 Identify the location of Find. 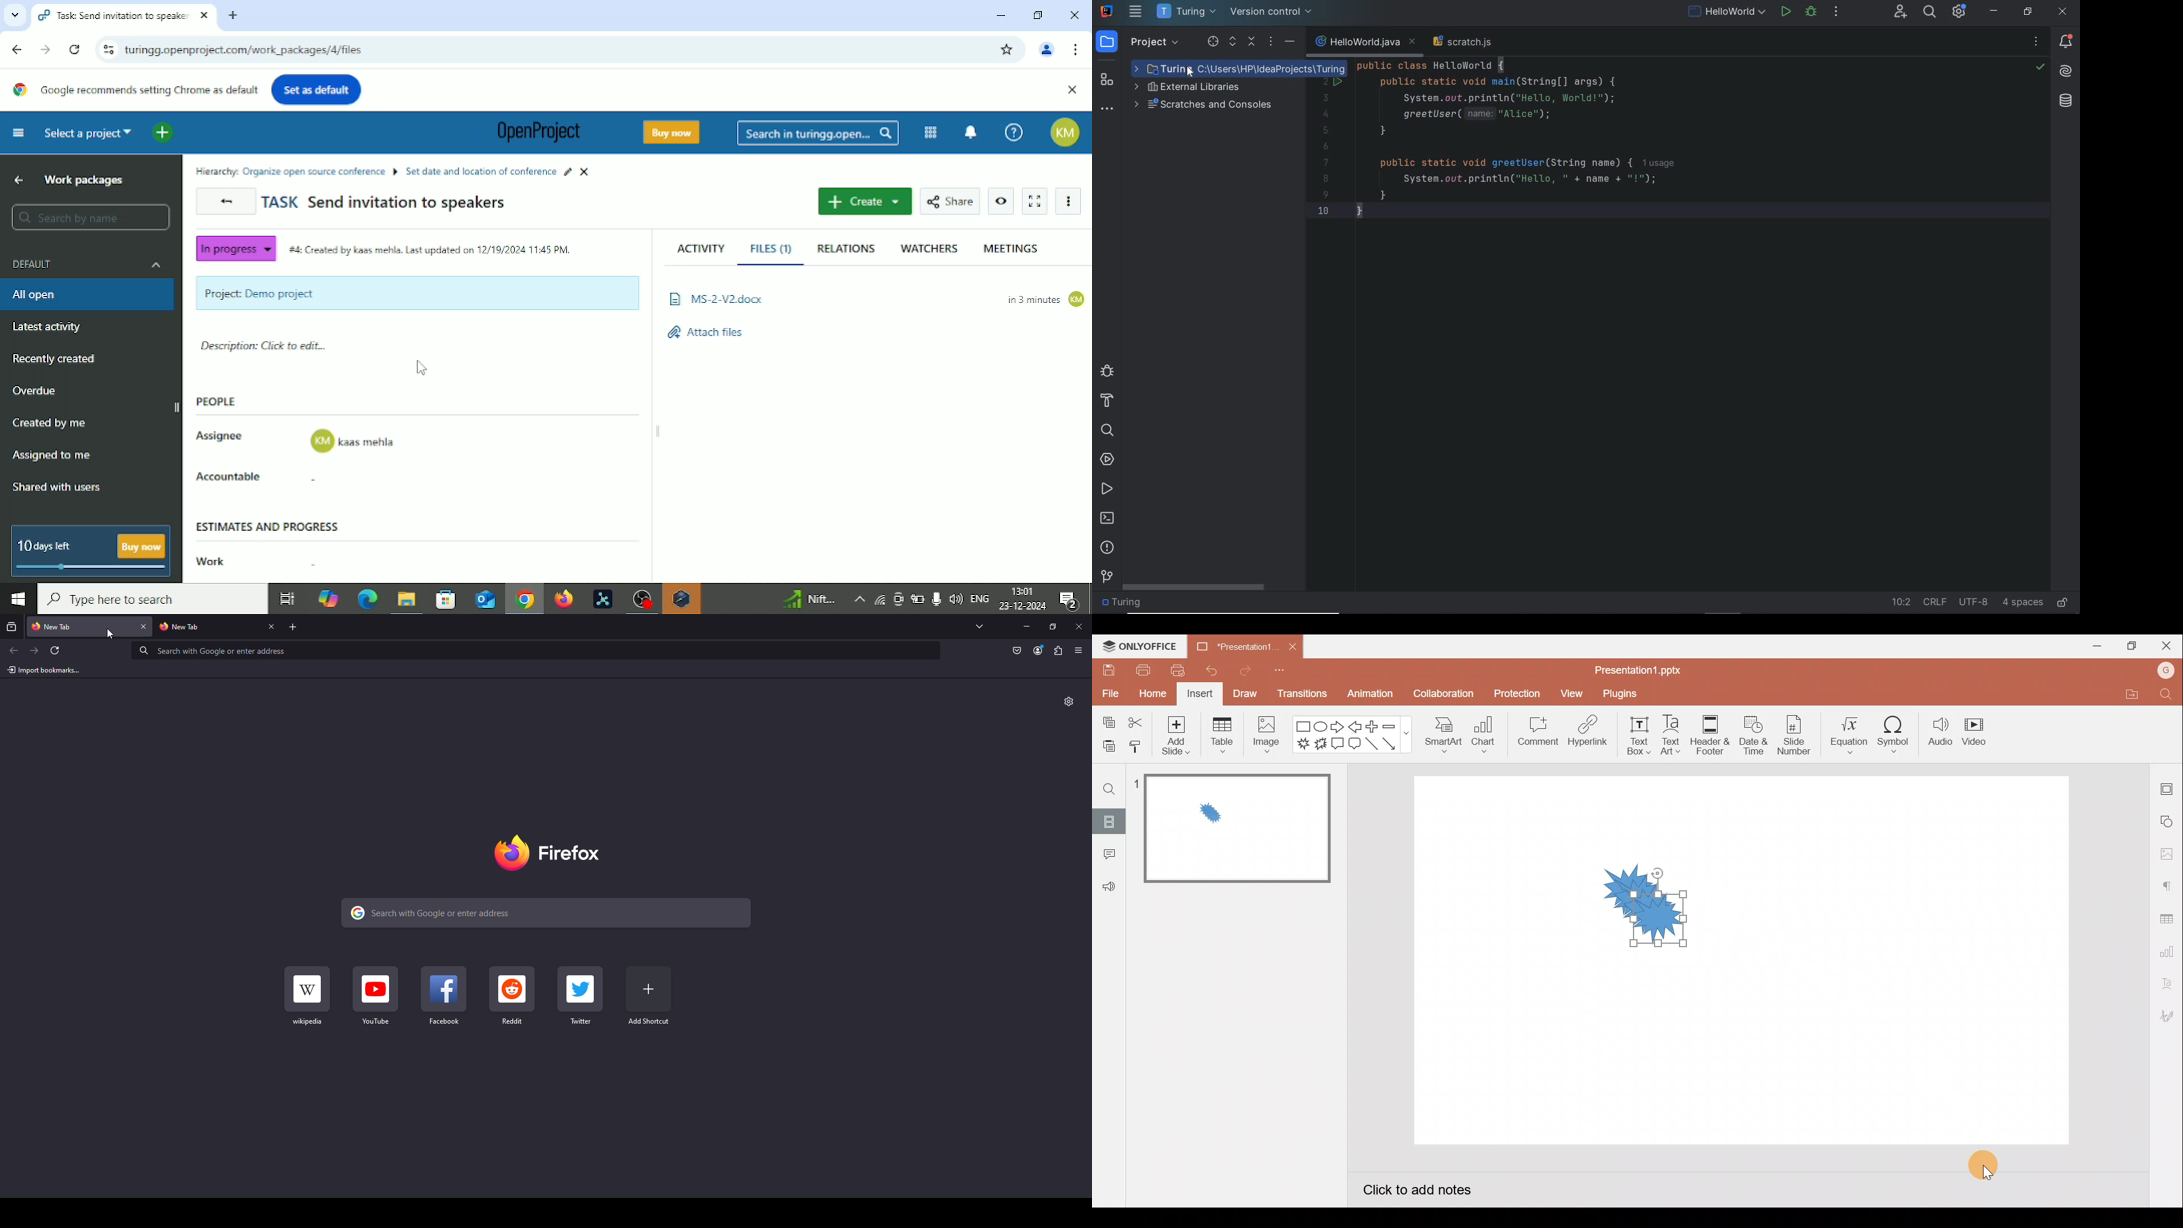
(1108, 789).